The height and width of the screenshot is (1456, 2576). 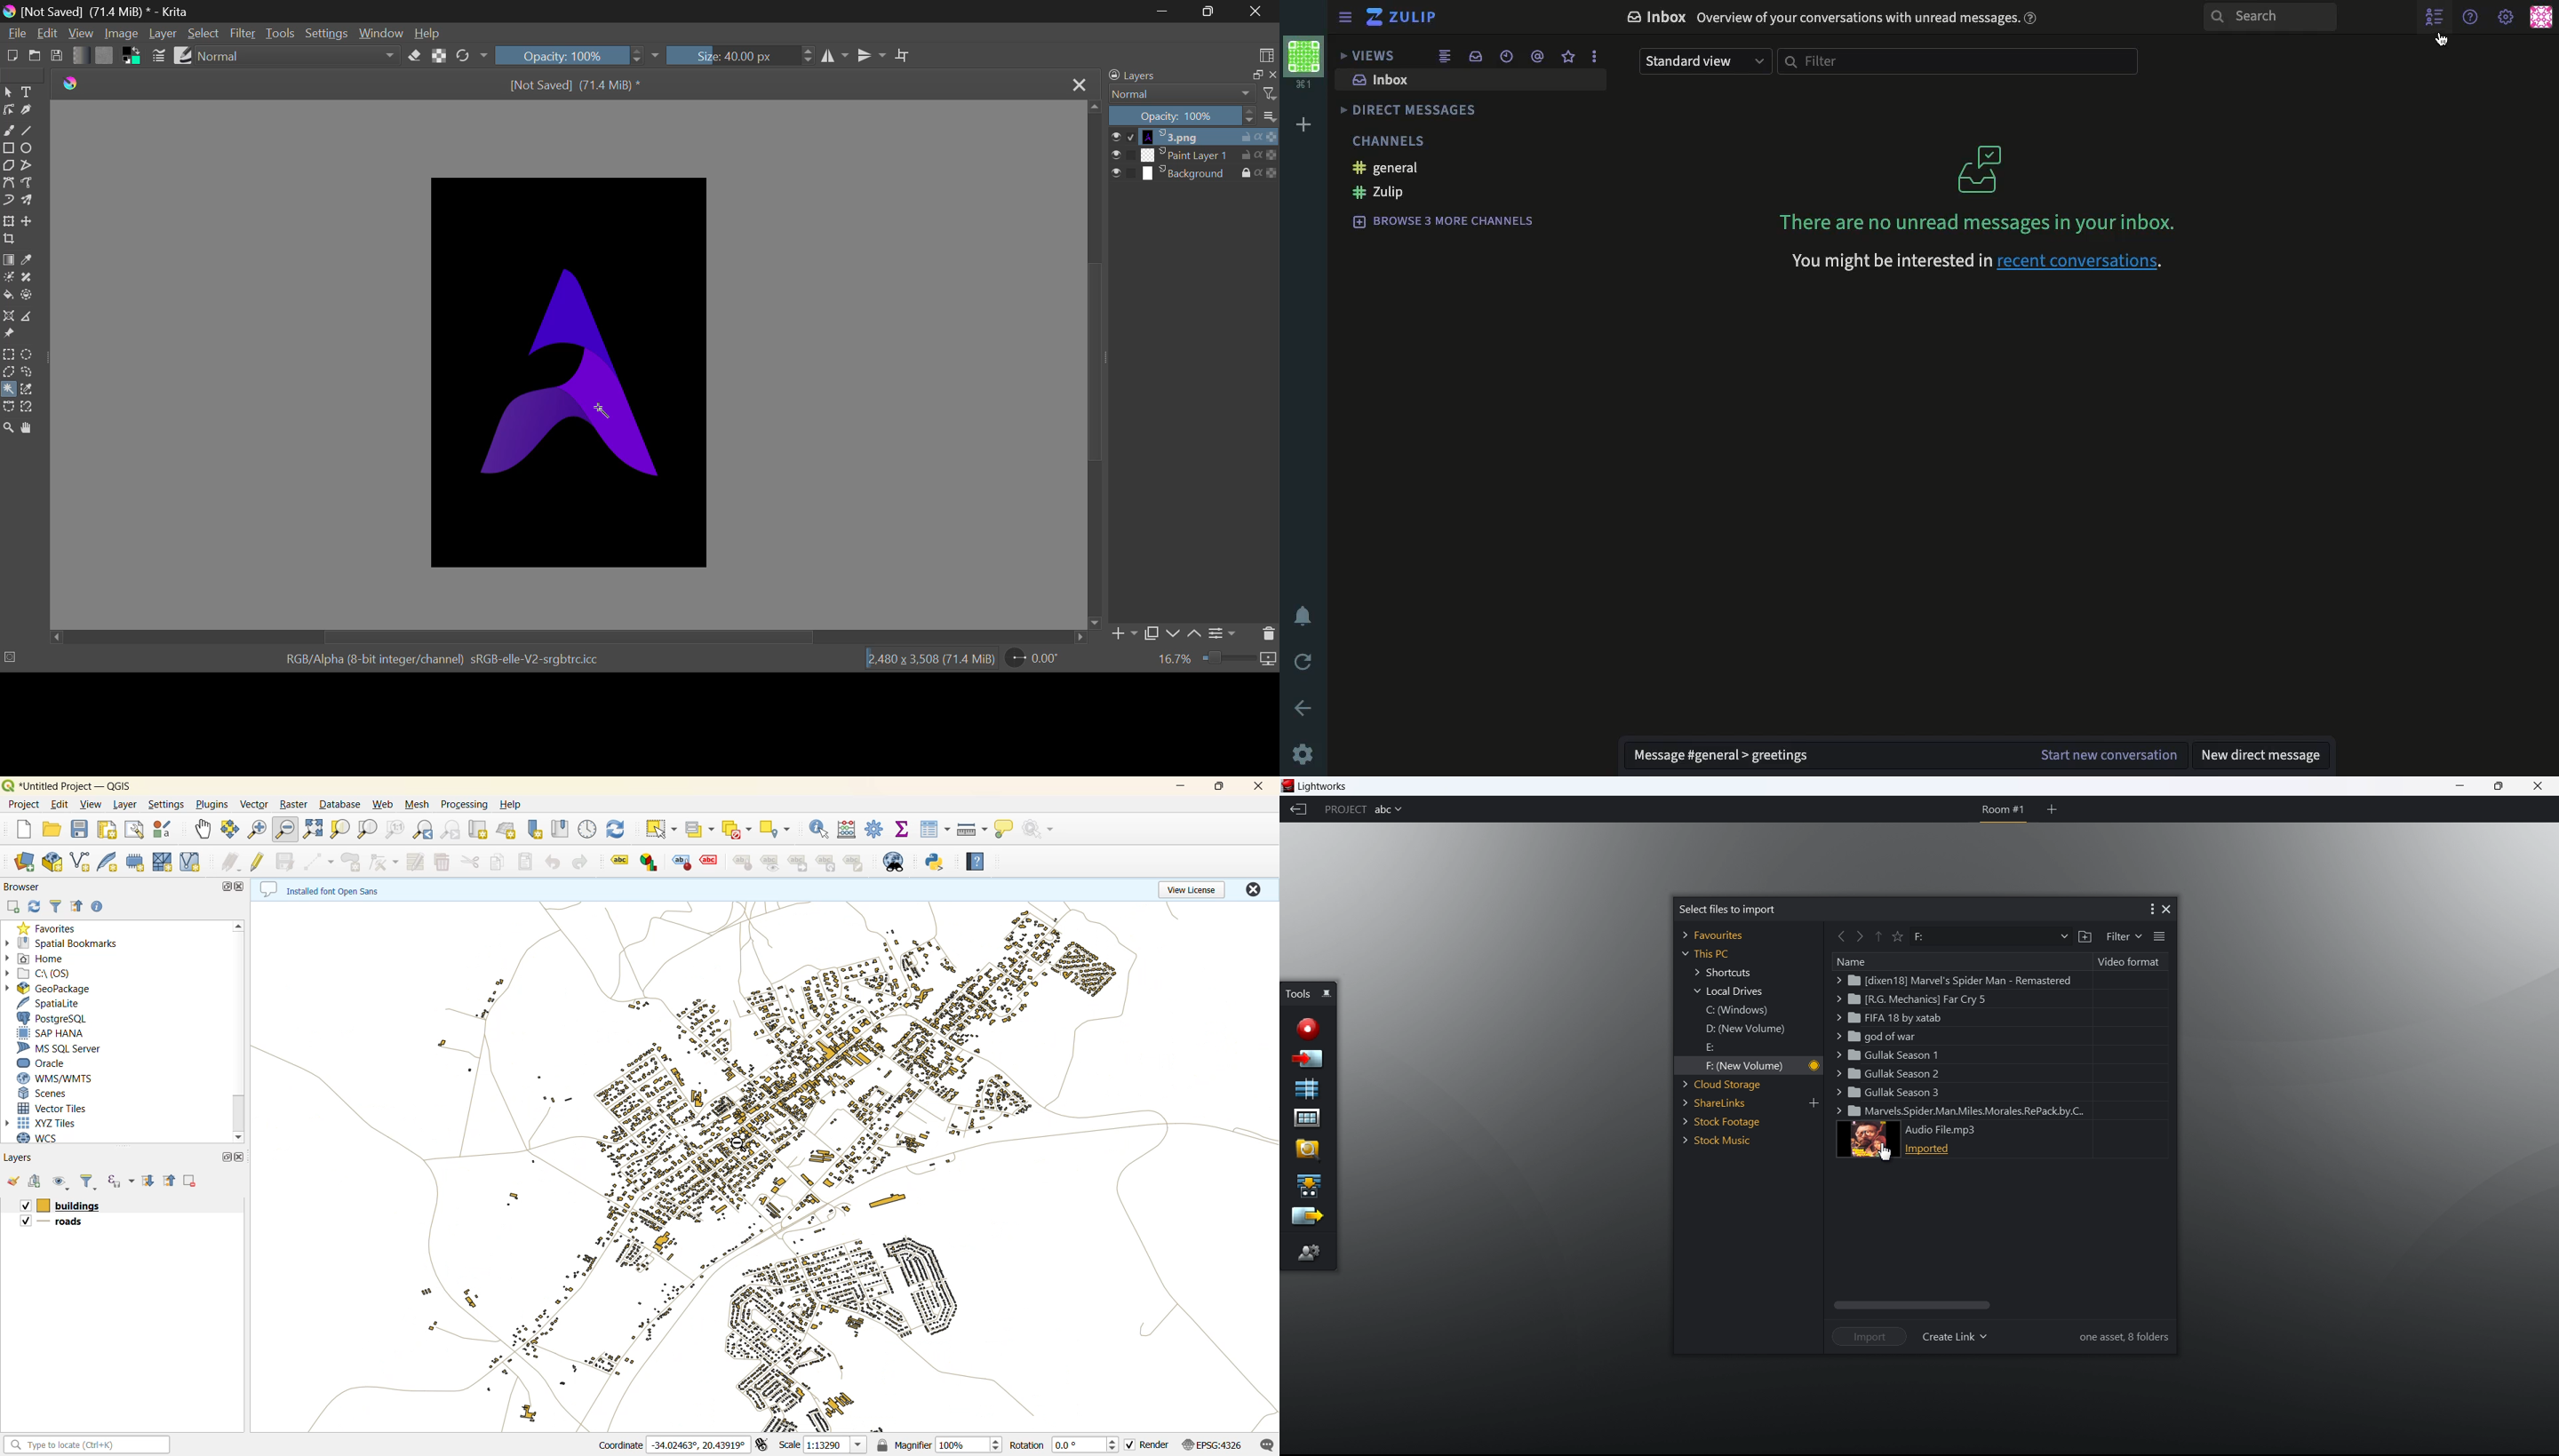 What do you see at coordinates (49, 33) in the screenshot?
I see `Edit` at bounding box center [49, 33].